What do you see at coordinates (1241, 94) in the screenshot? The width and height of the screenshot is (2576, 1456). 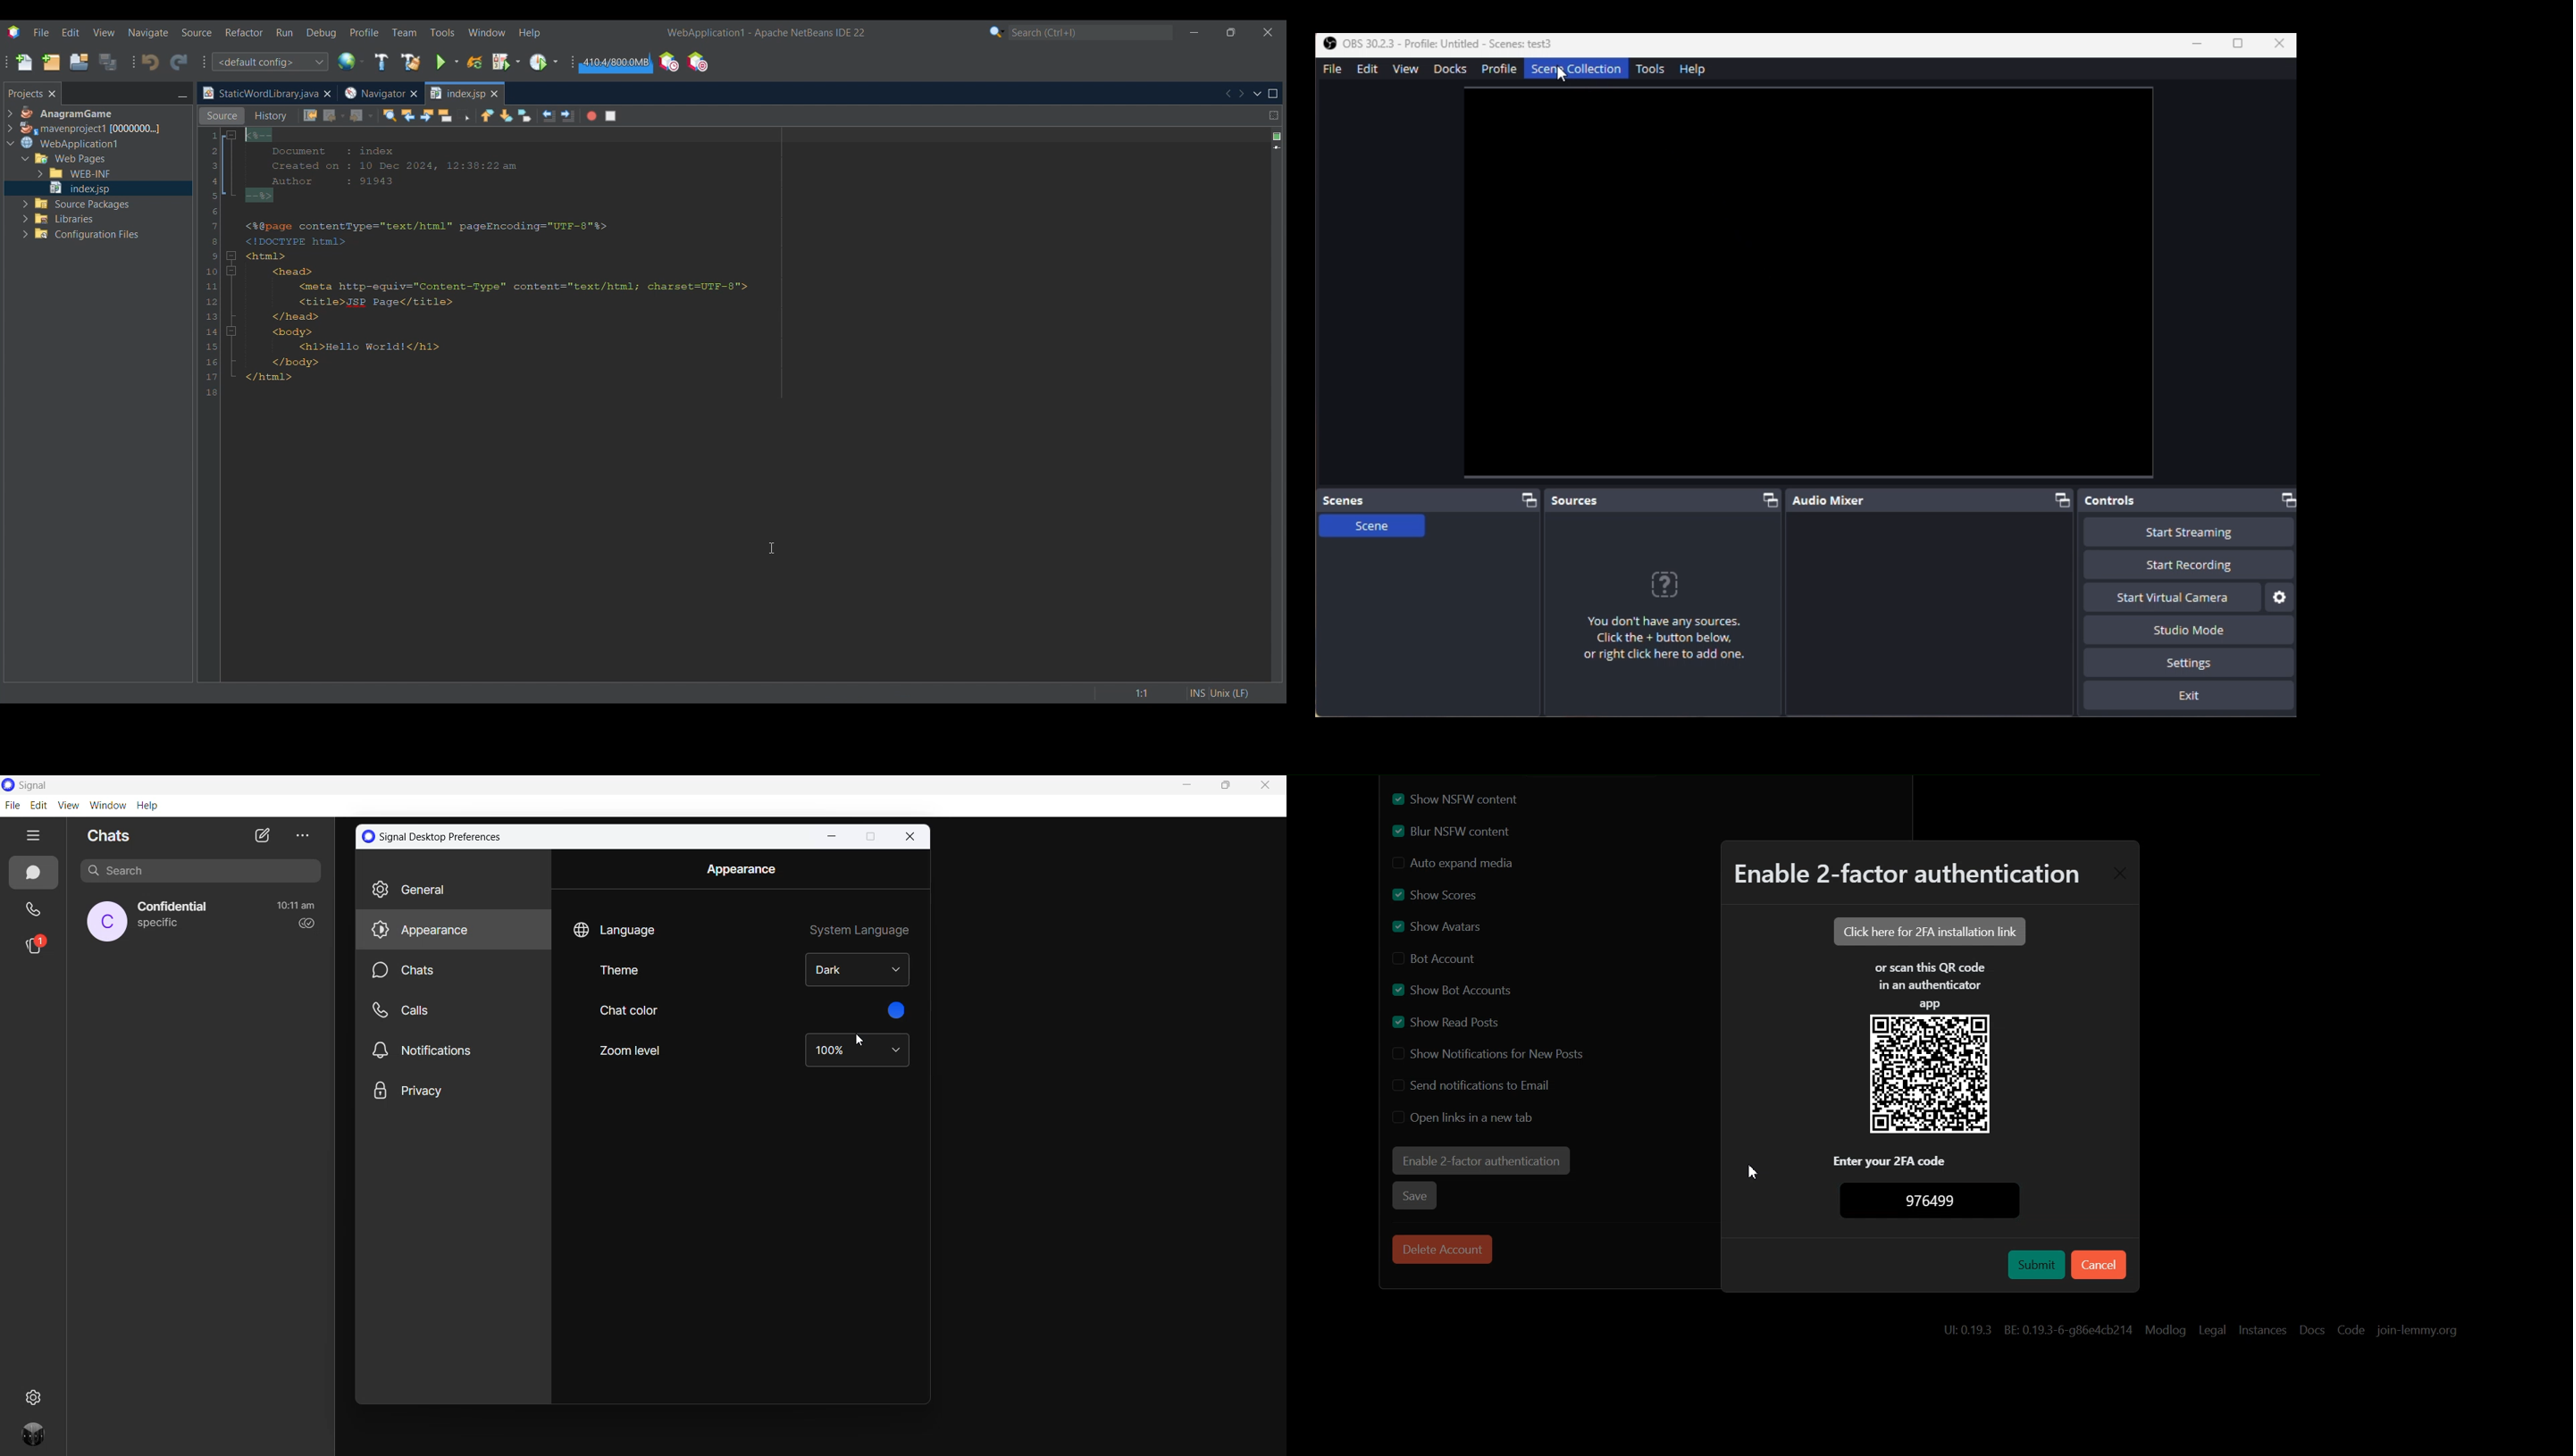 I see `Next` at bounding box center [1241, 94].